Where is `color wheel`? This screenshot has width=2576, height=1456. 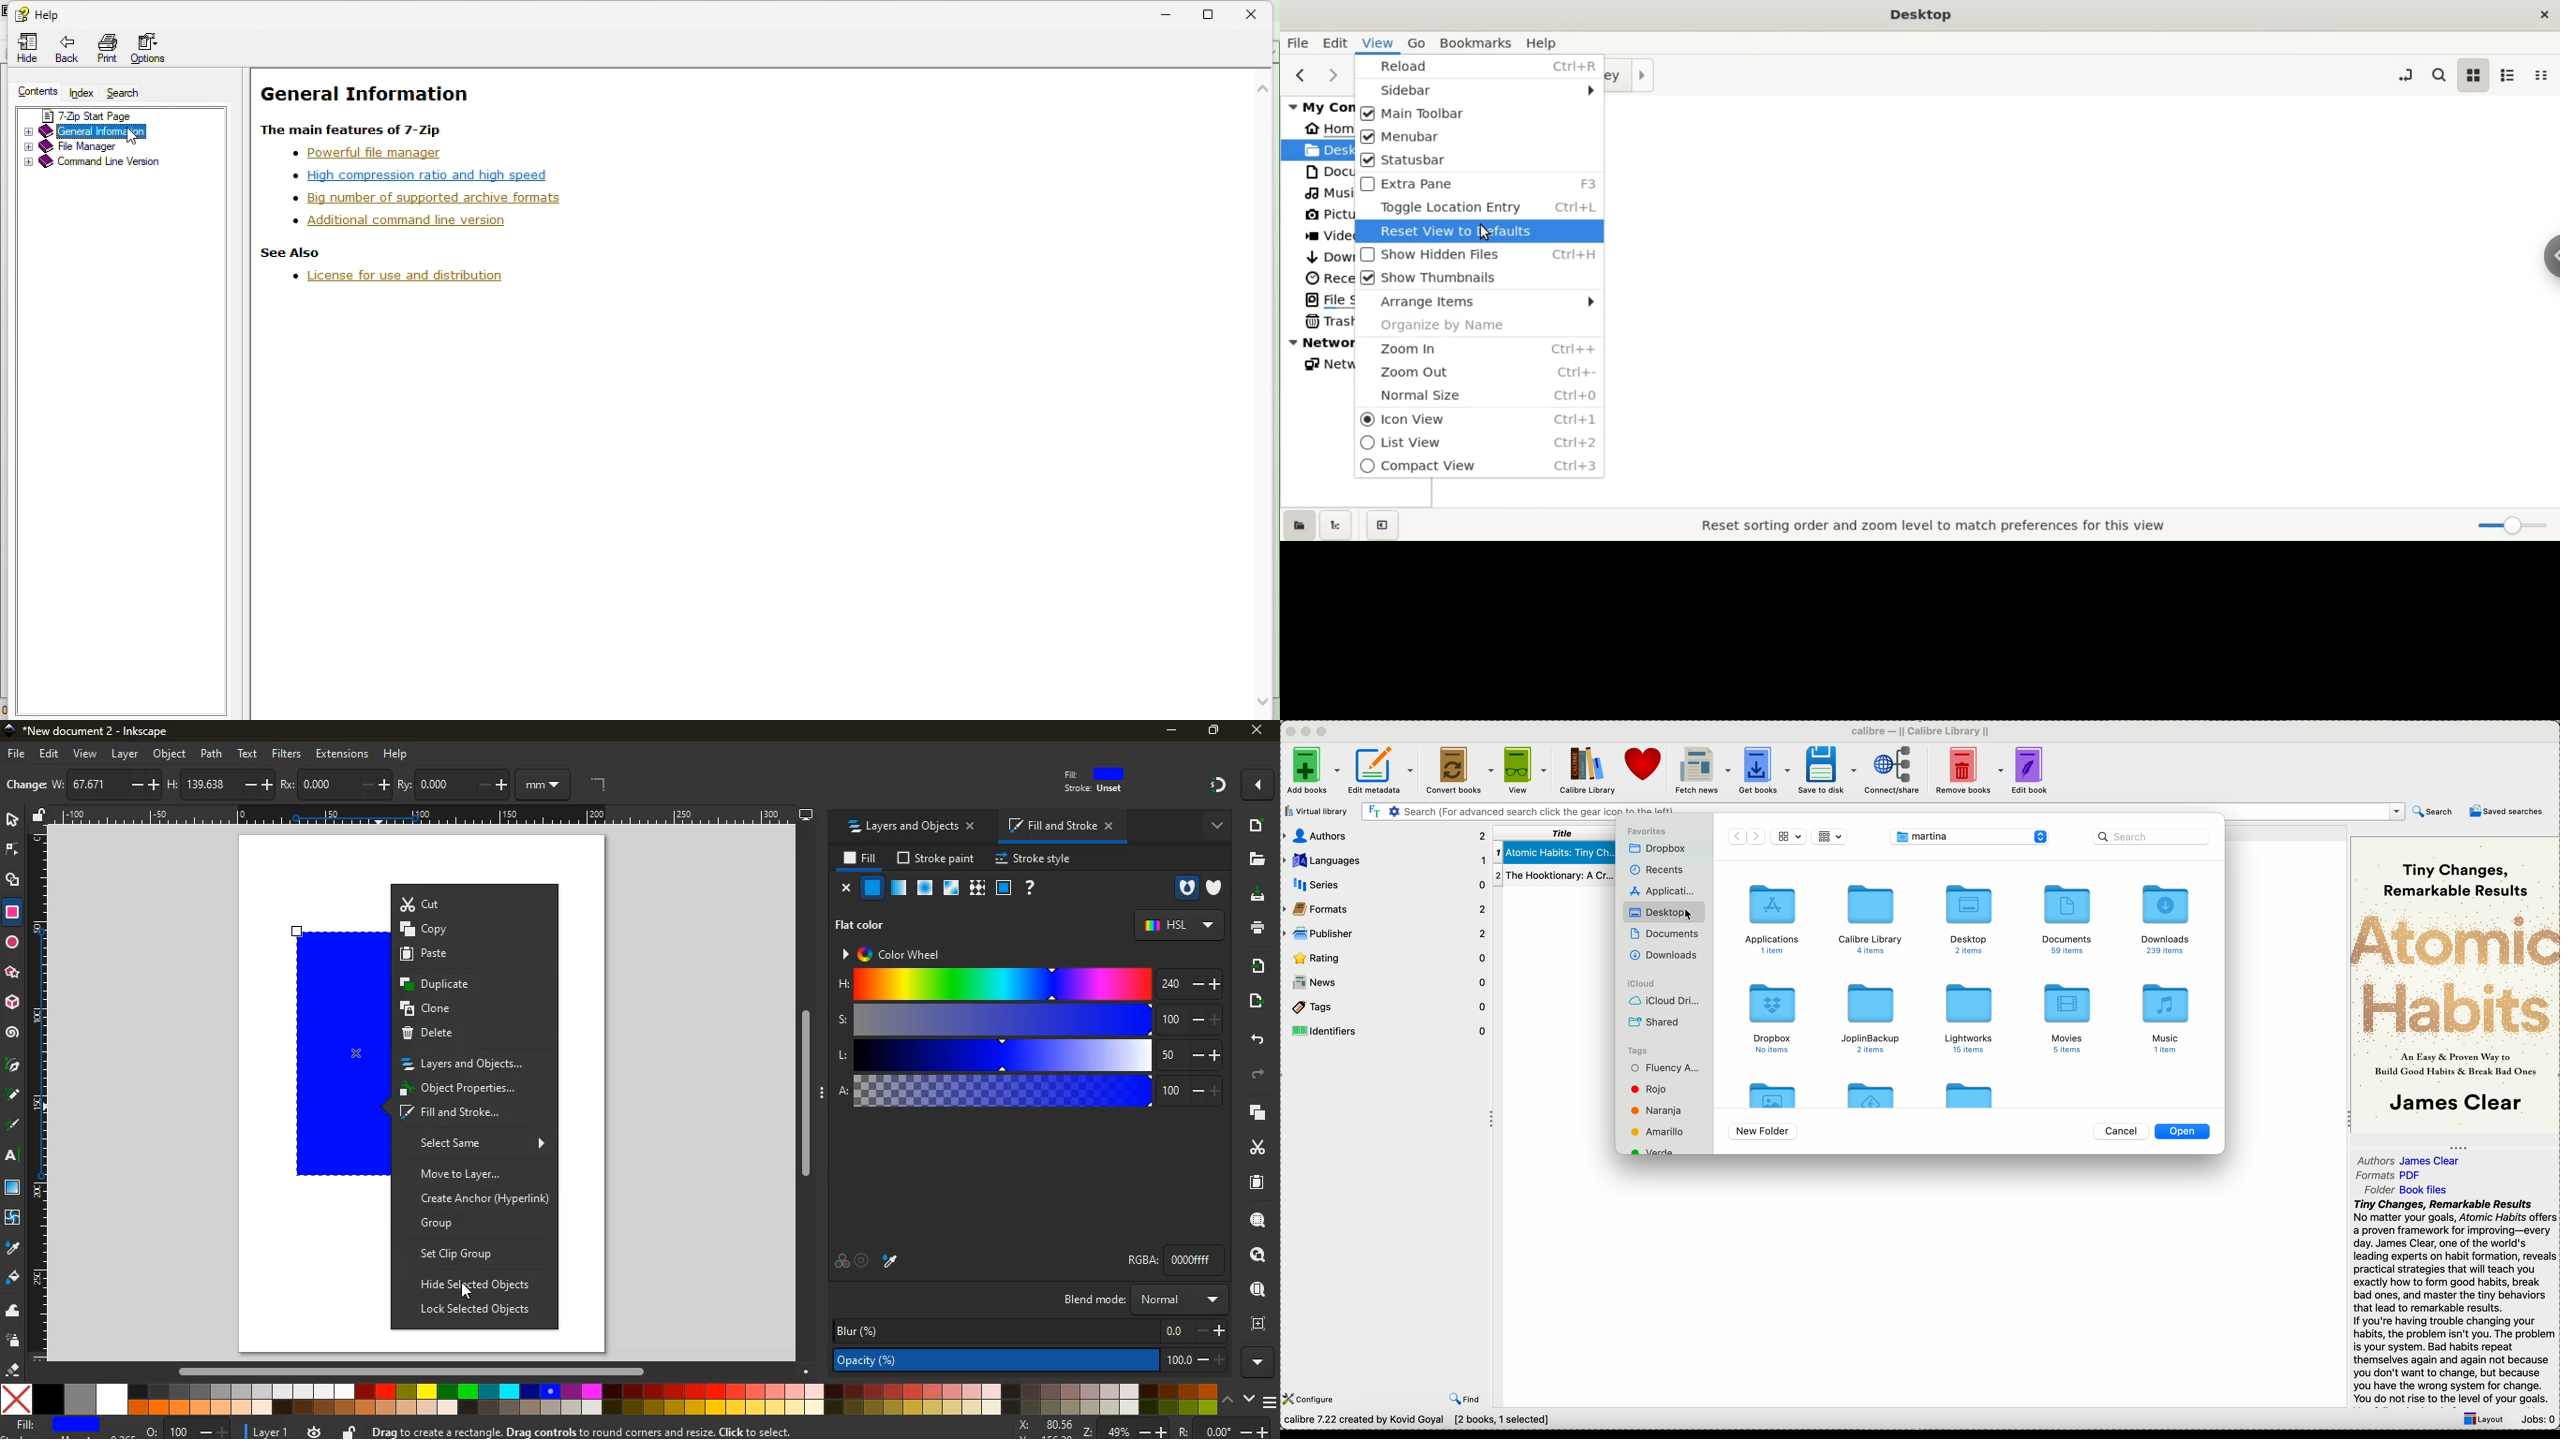 color wheel is located at coordinates (897, 954).